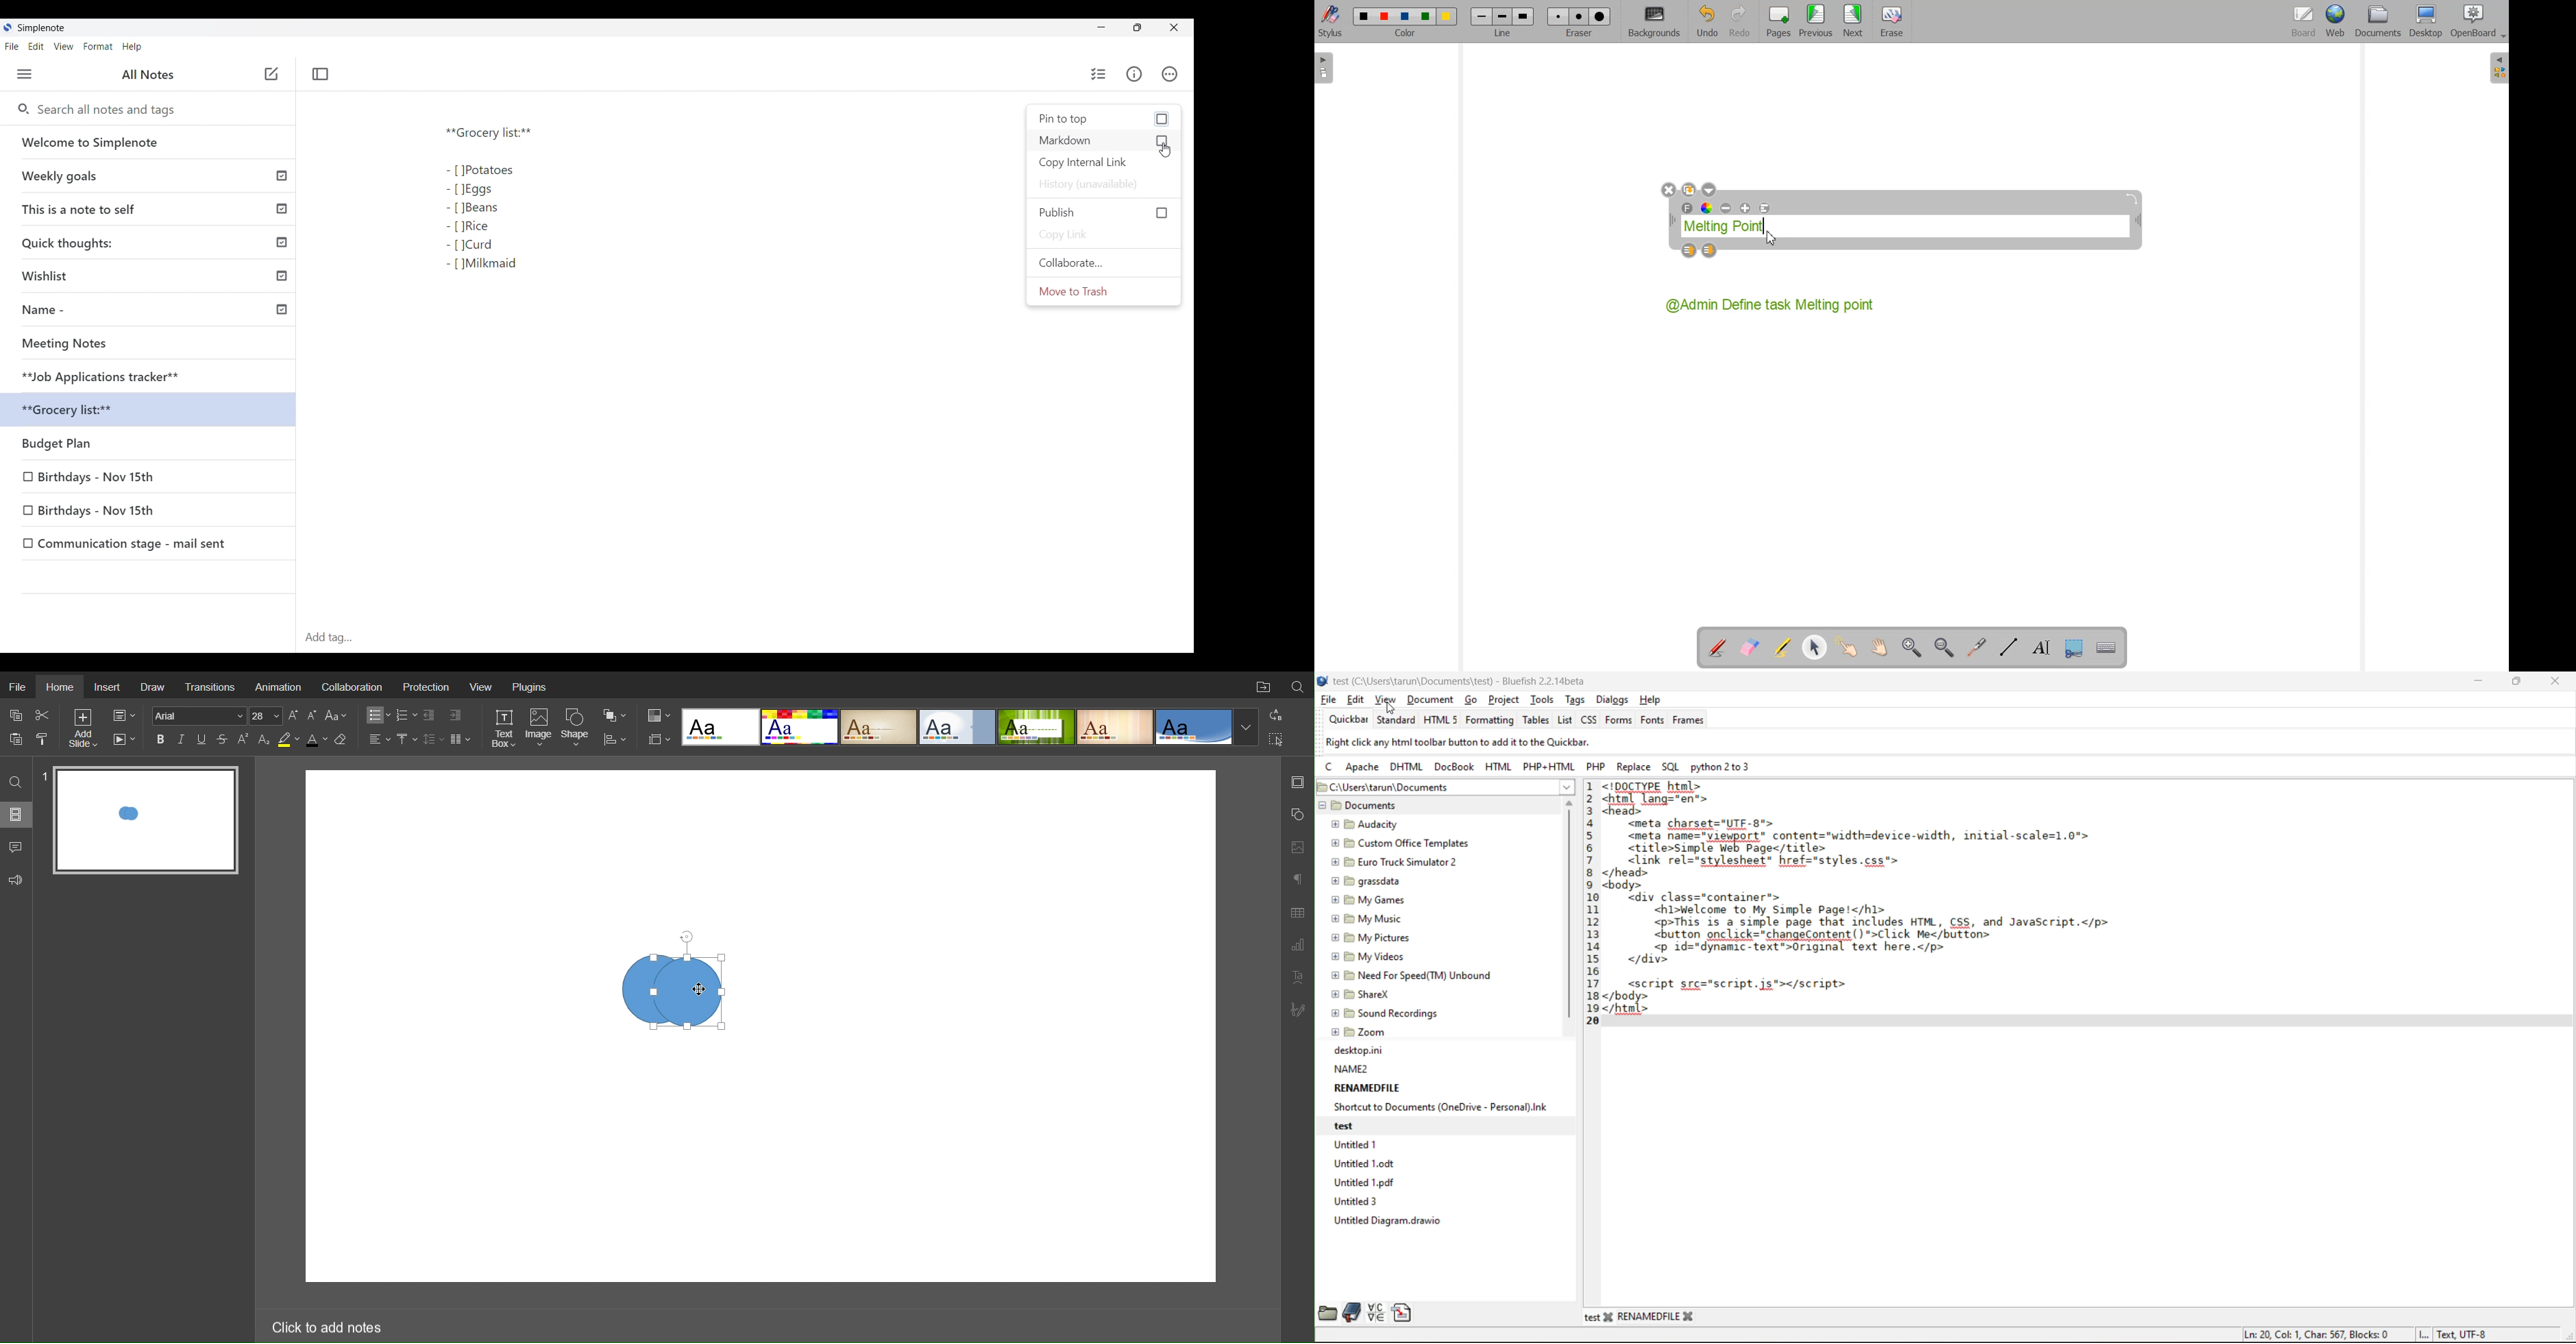 The height and width of the screenshot is (1344, 2576). I want to click on @ 9 Zoom, so click(1360, 1031).